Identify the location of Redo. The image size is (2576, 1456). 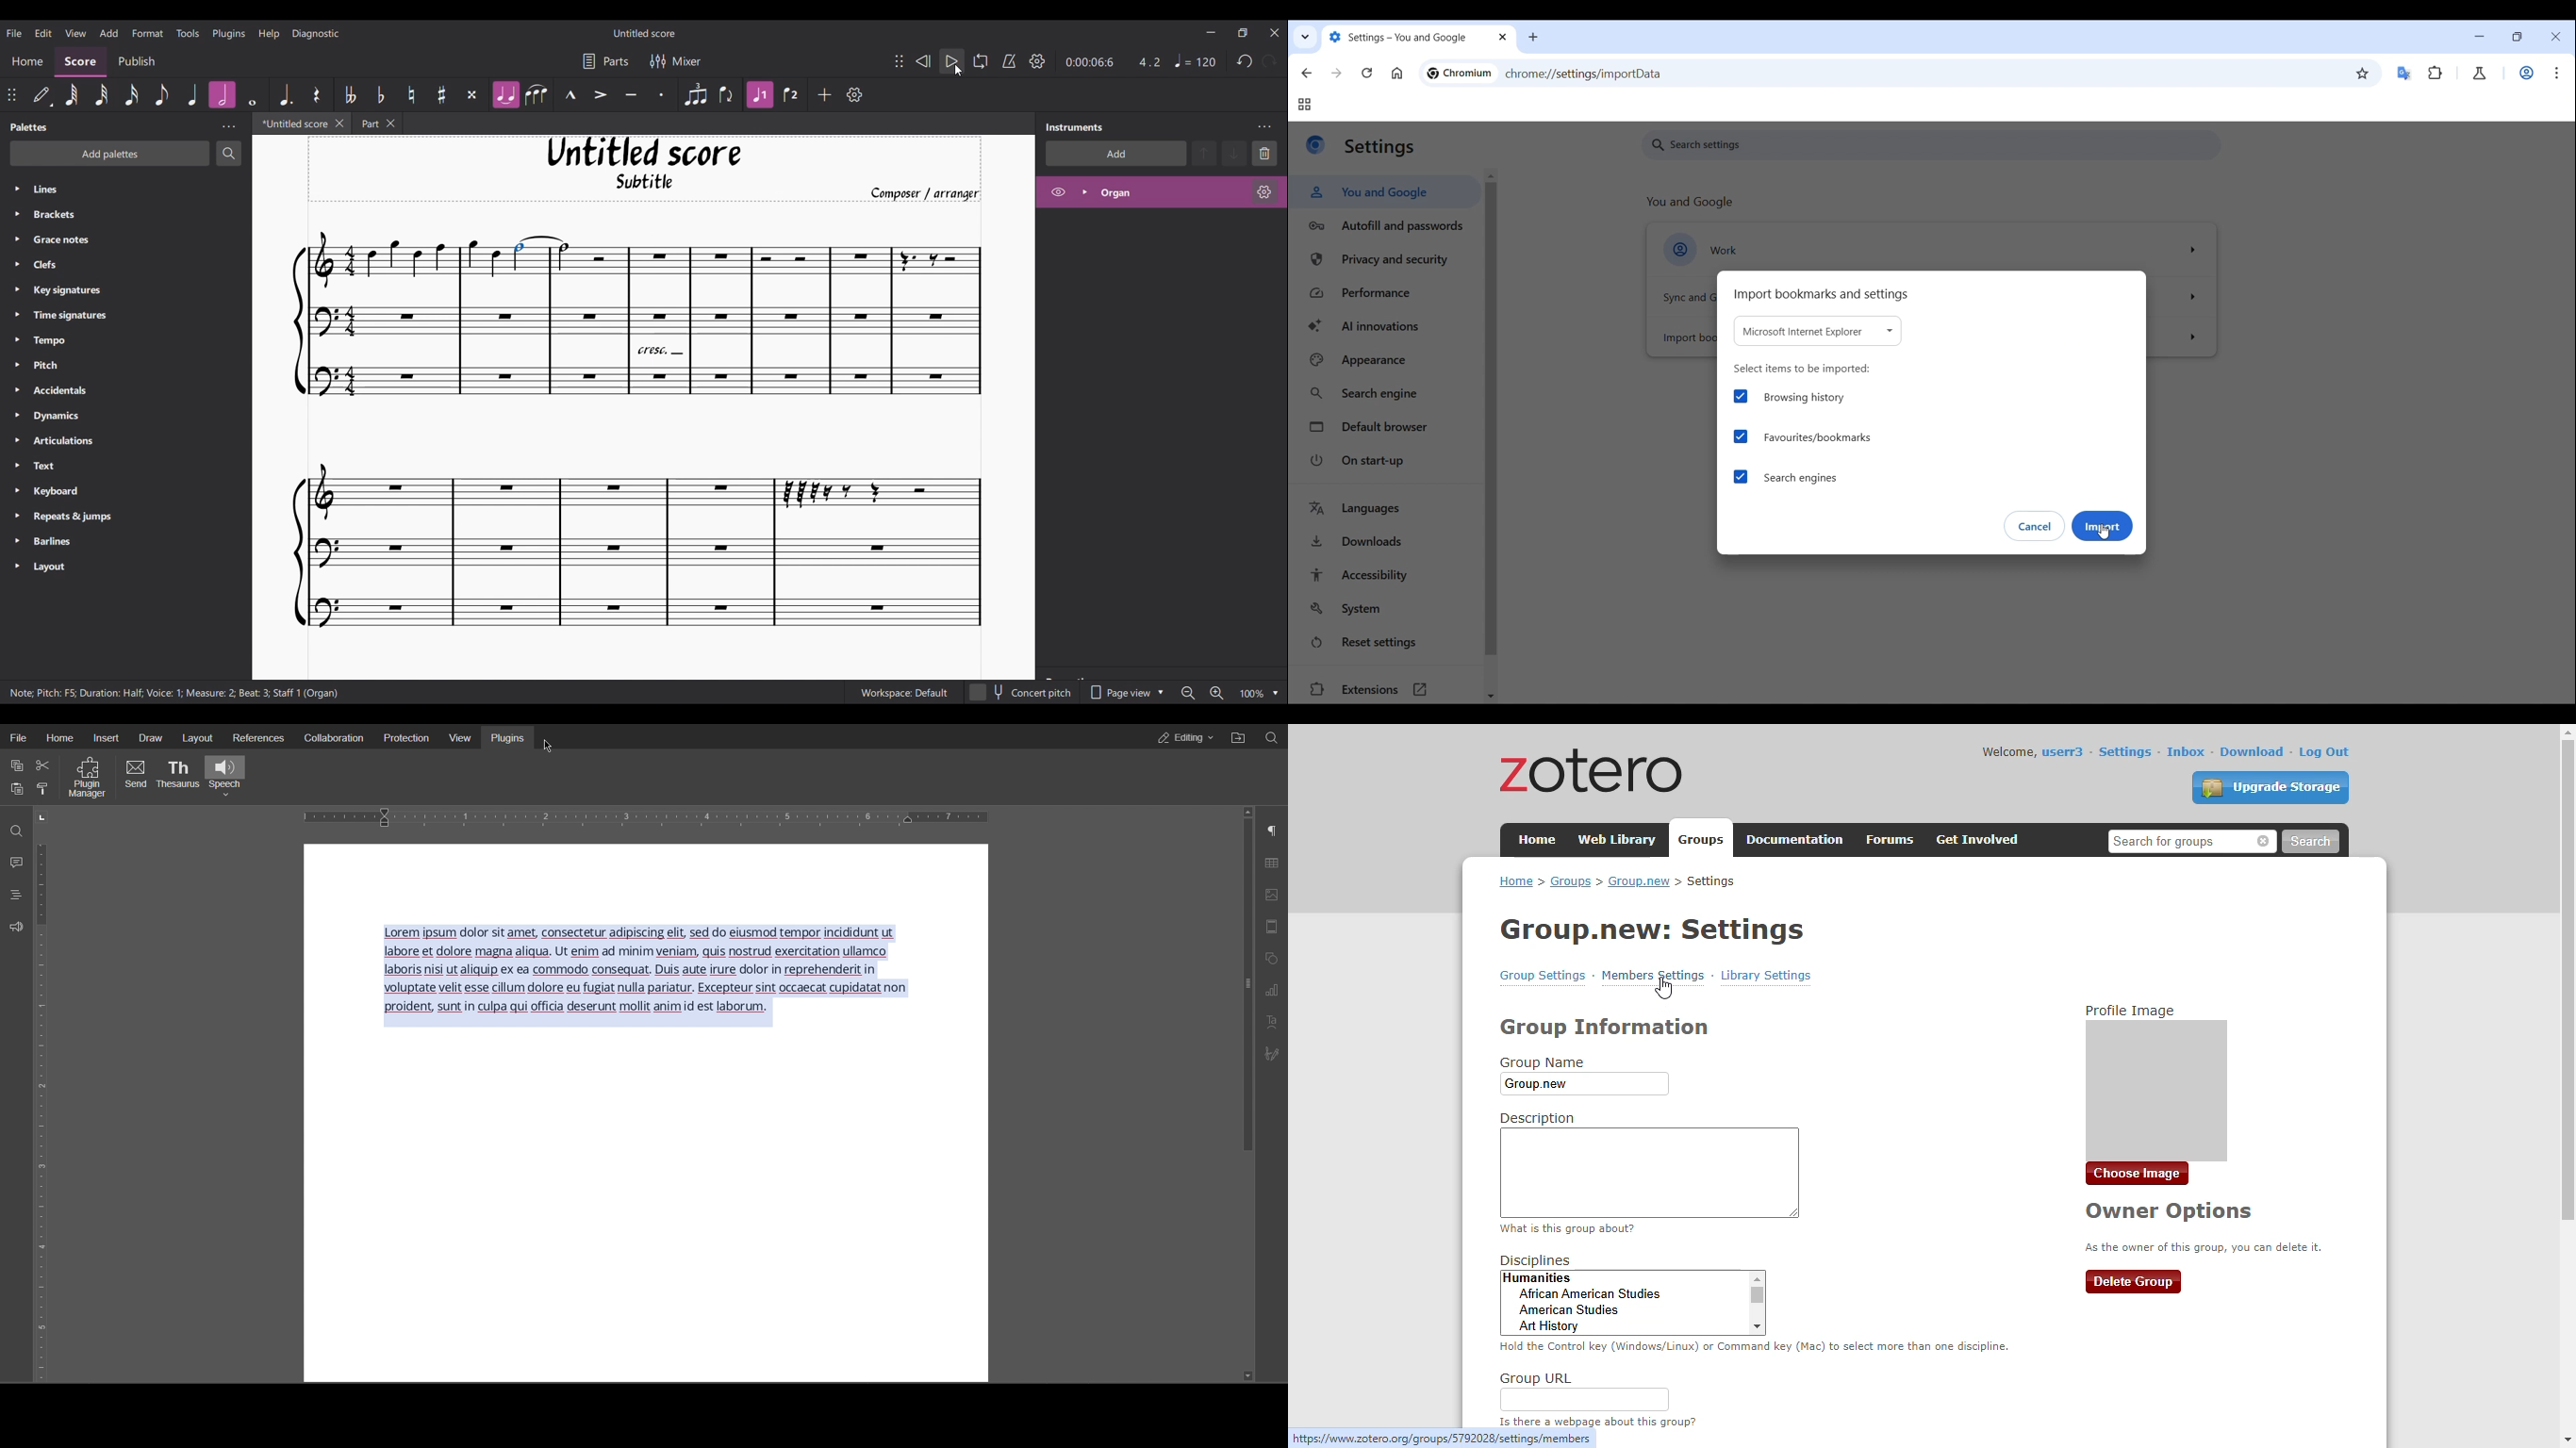
(1269, 62).